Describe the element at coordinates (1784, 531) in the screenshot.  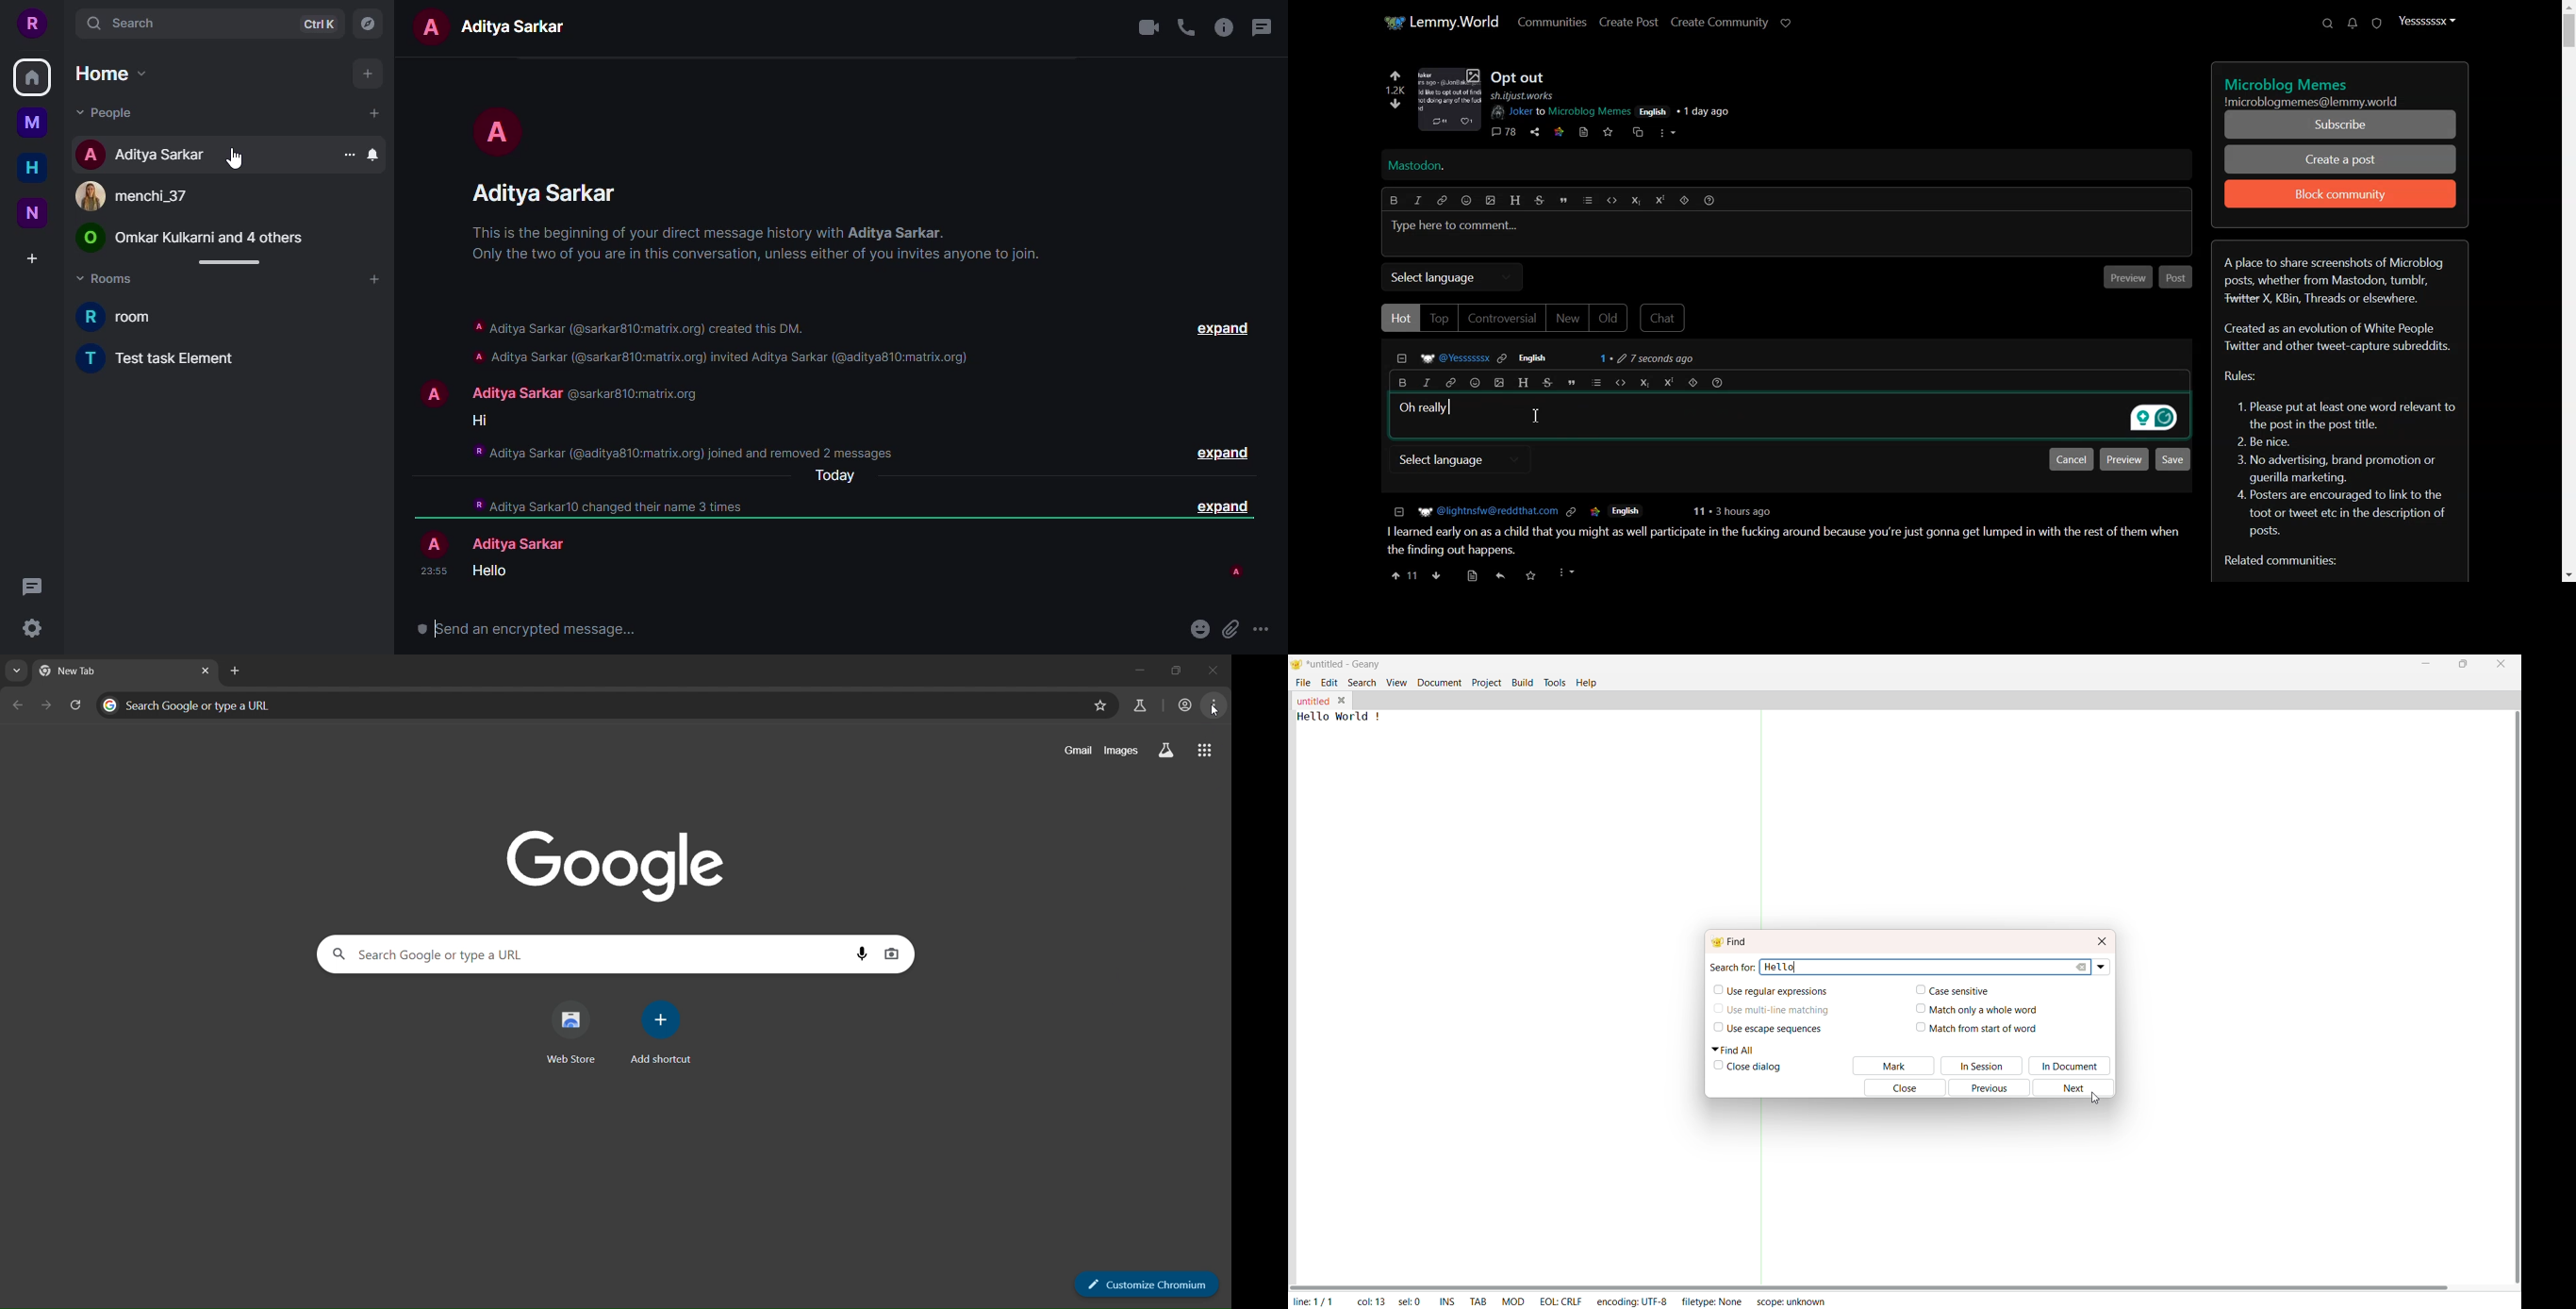
I see `posts` at that location.